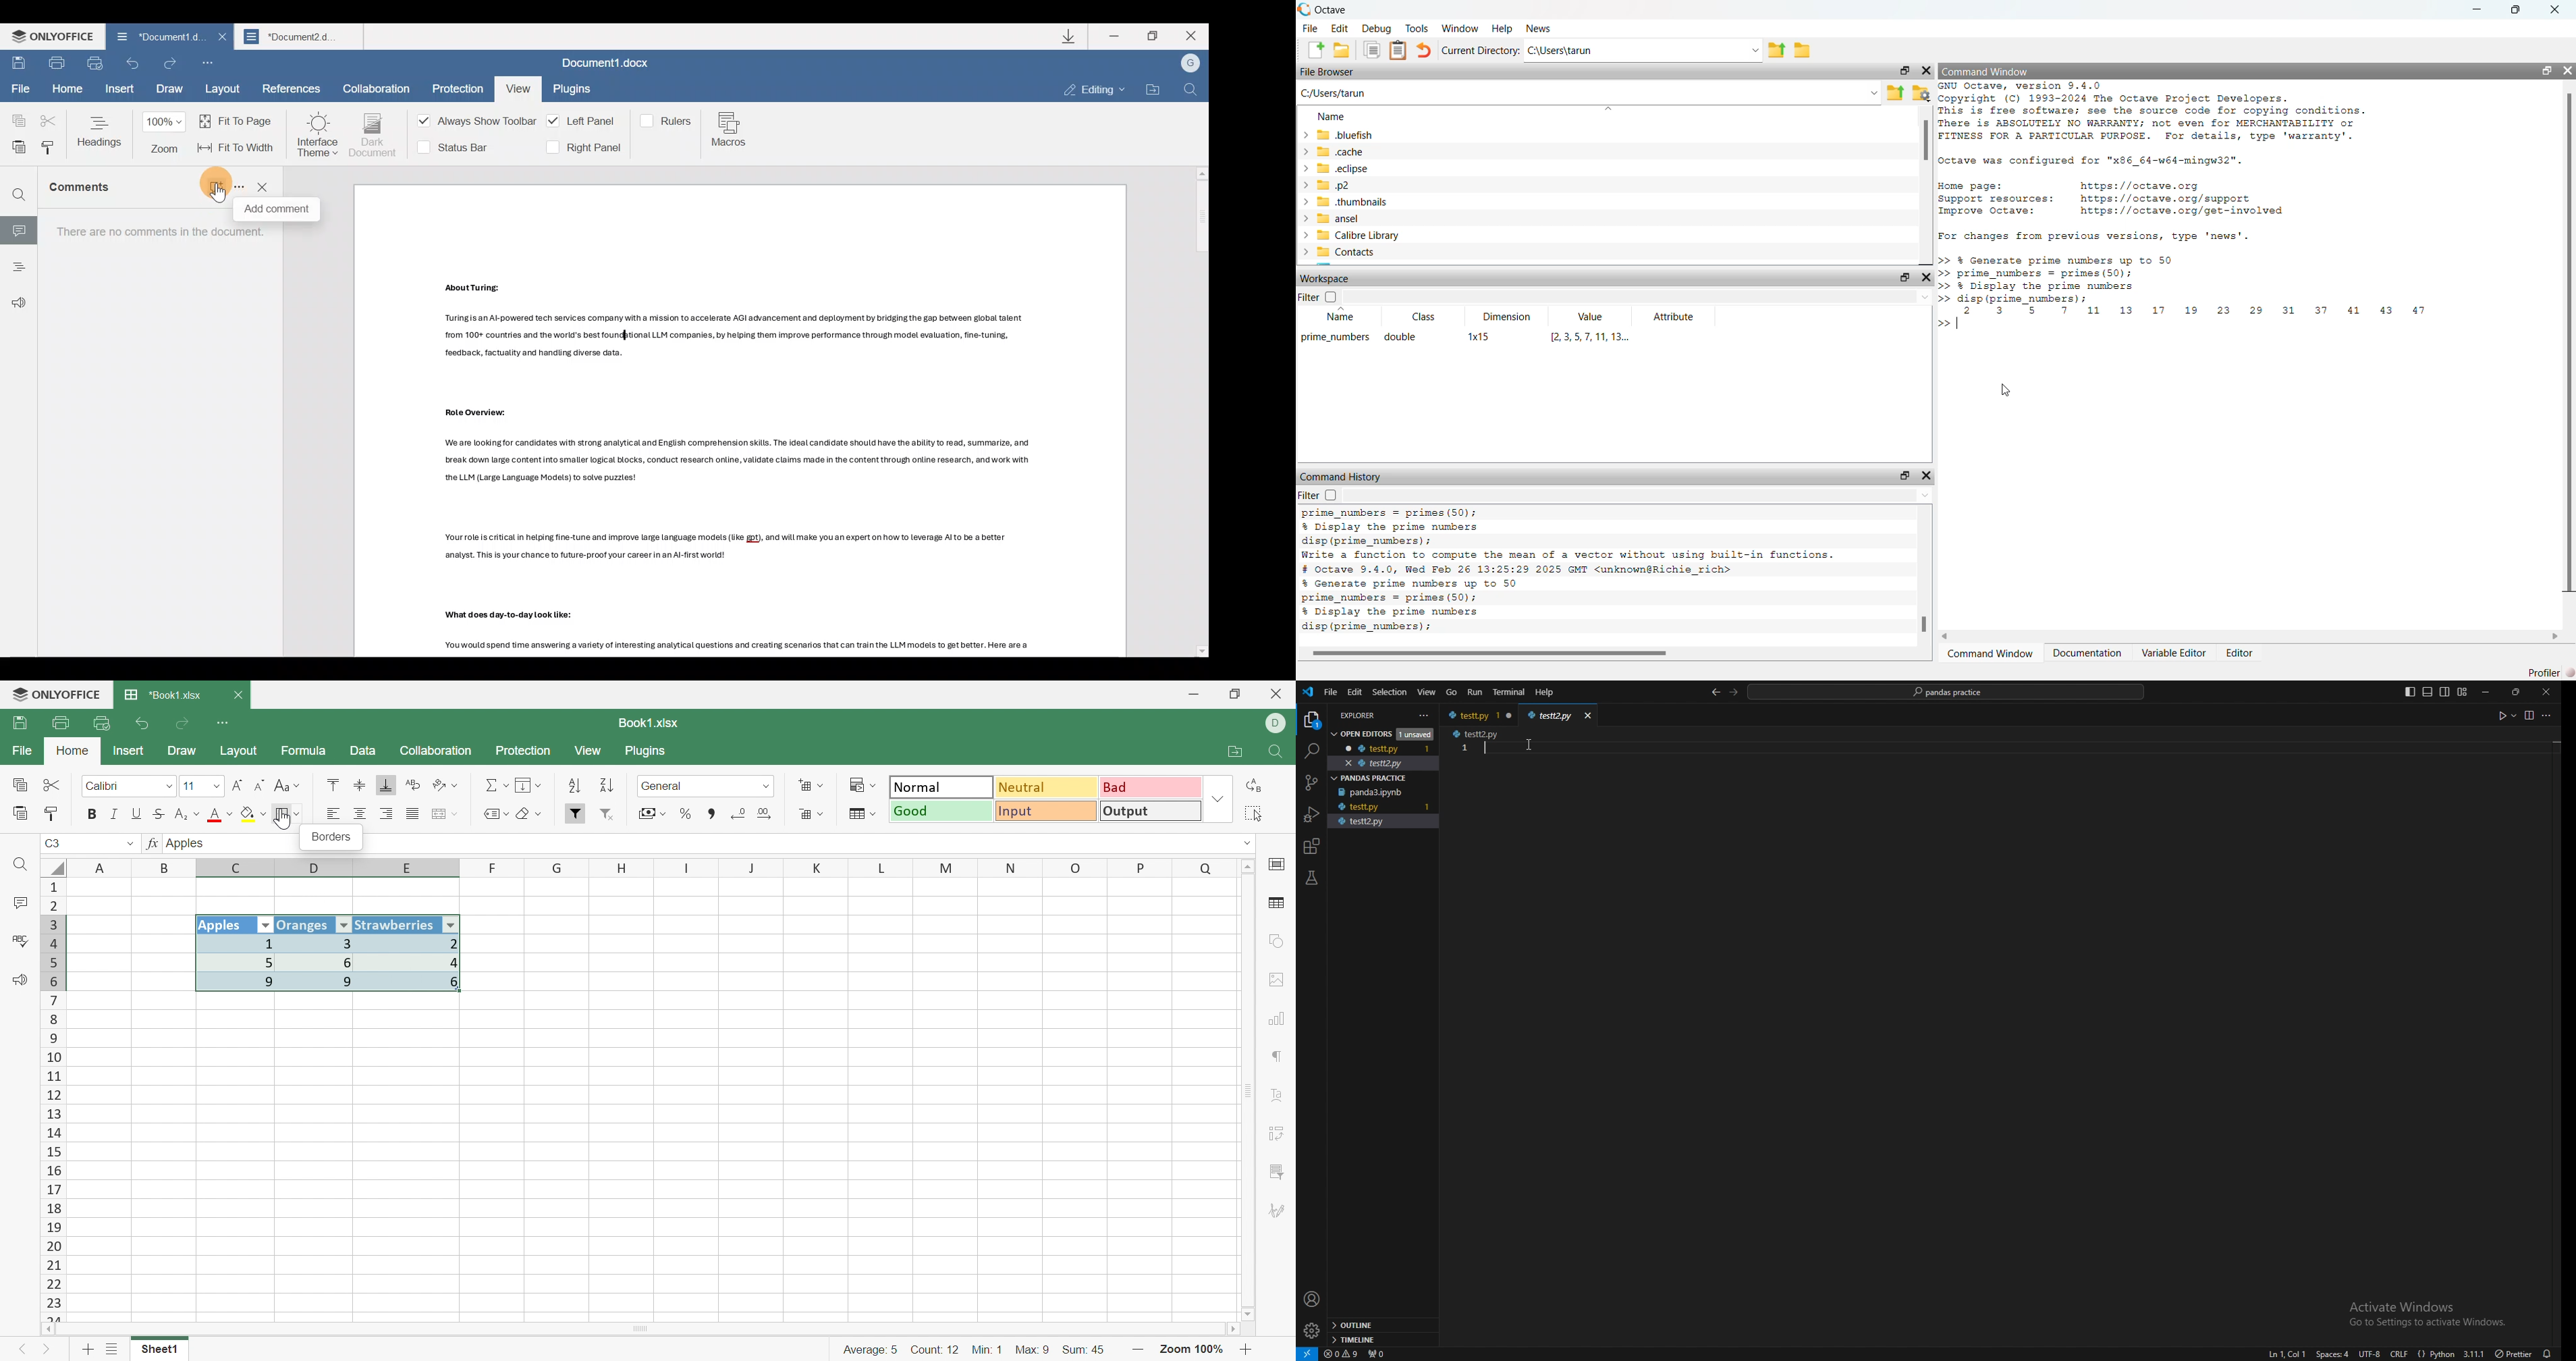 The image size is (2576, 1372). What do you see at coordinates (18, 941) in the screenshot?
I see `Check spelling` at bounding box center [18, 941].